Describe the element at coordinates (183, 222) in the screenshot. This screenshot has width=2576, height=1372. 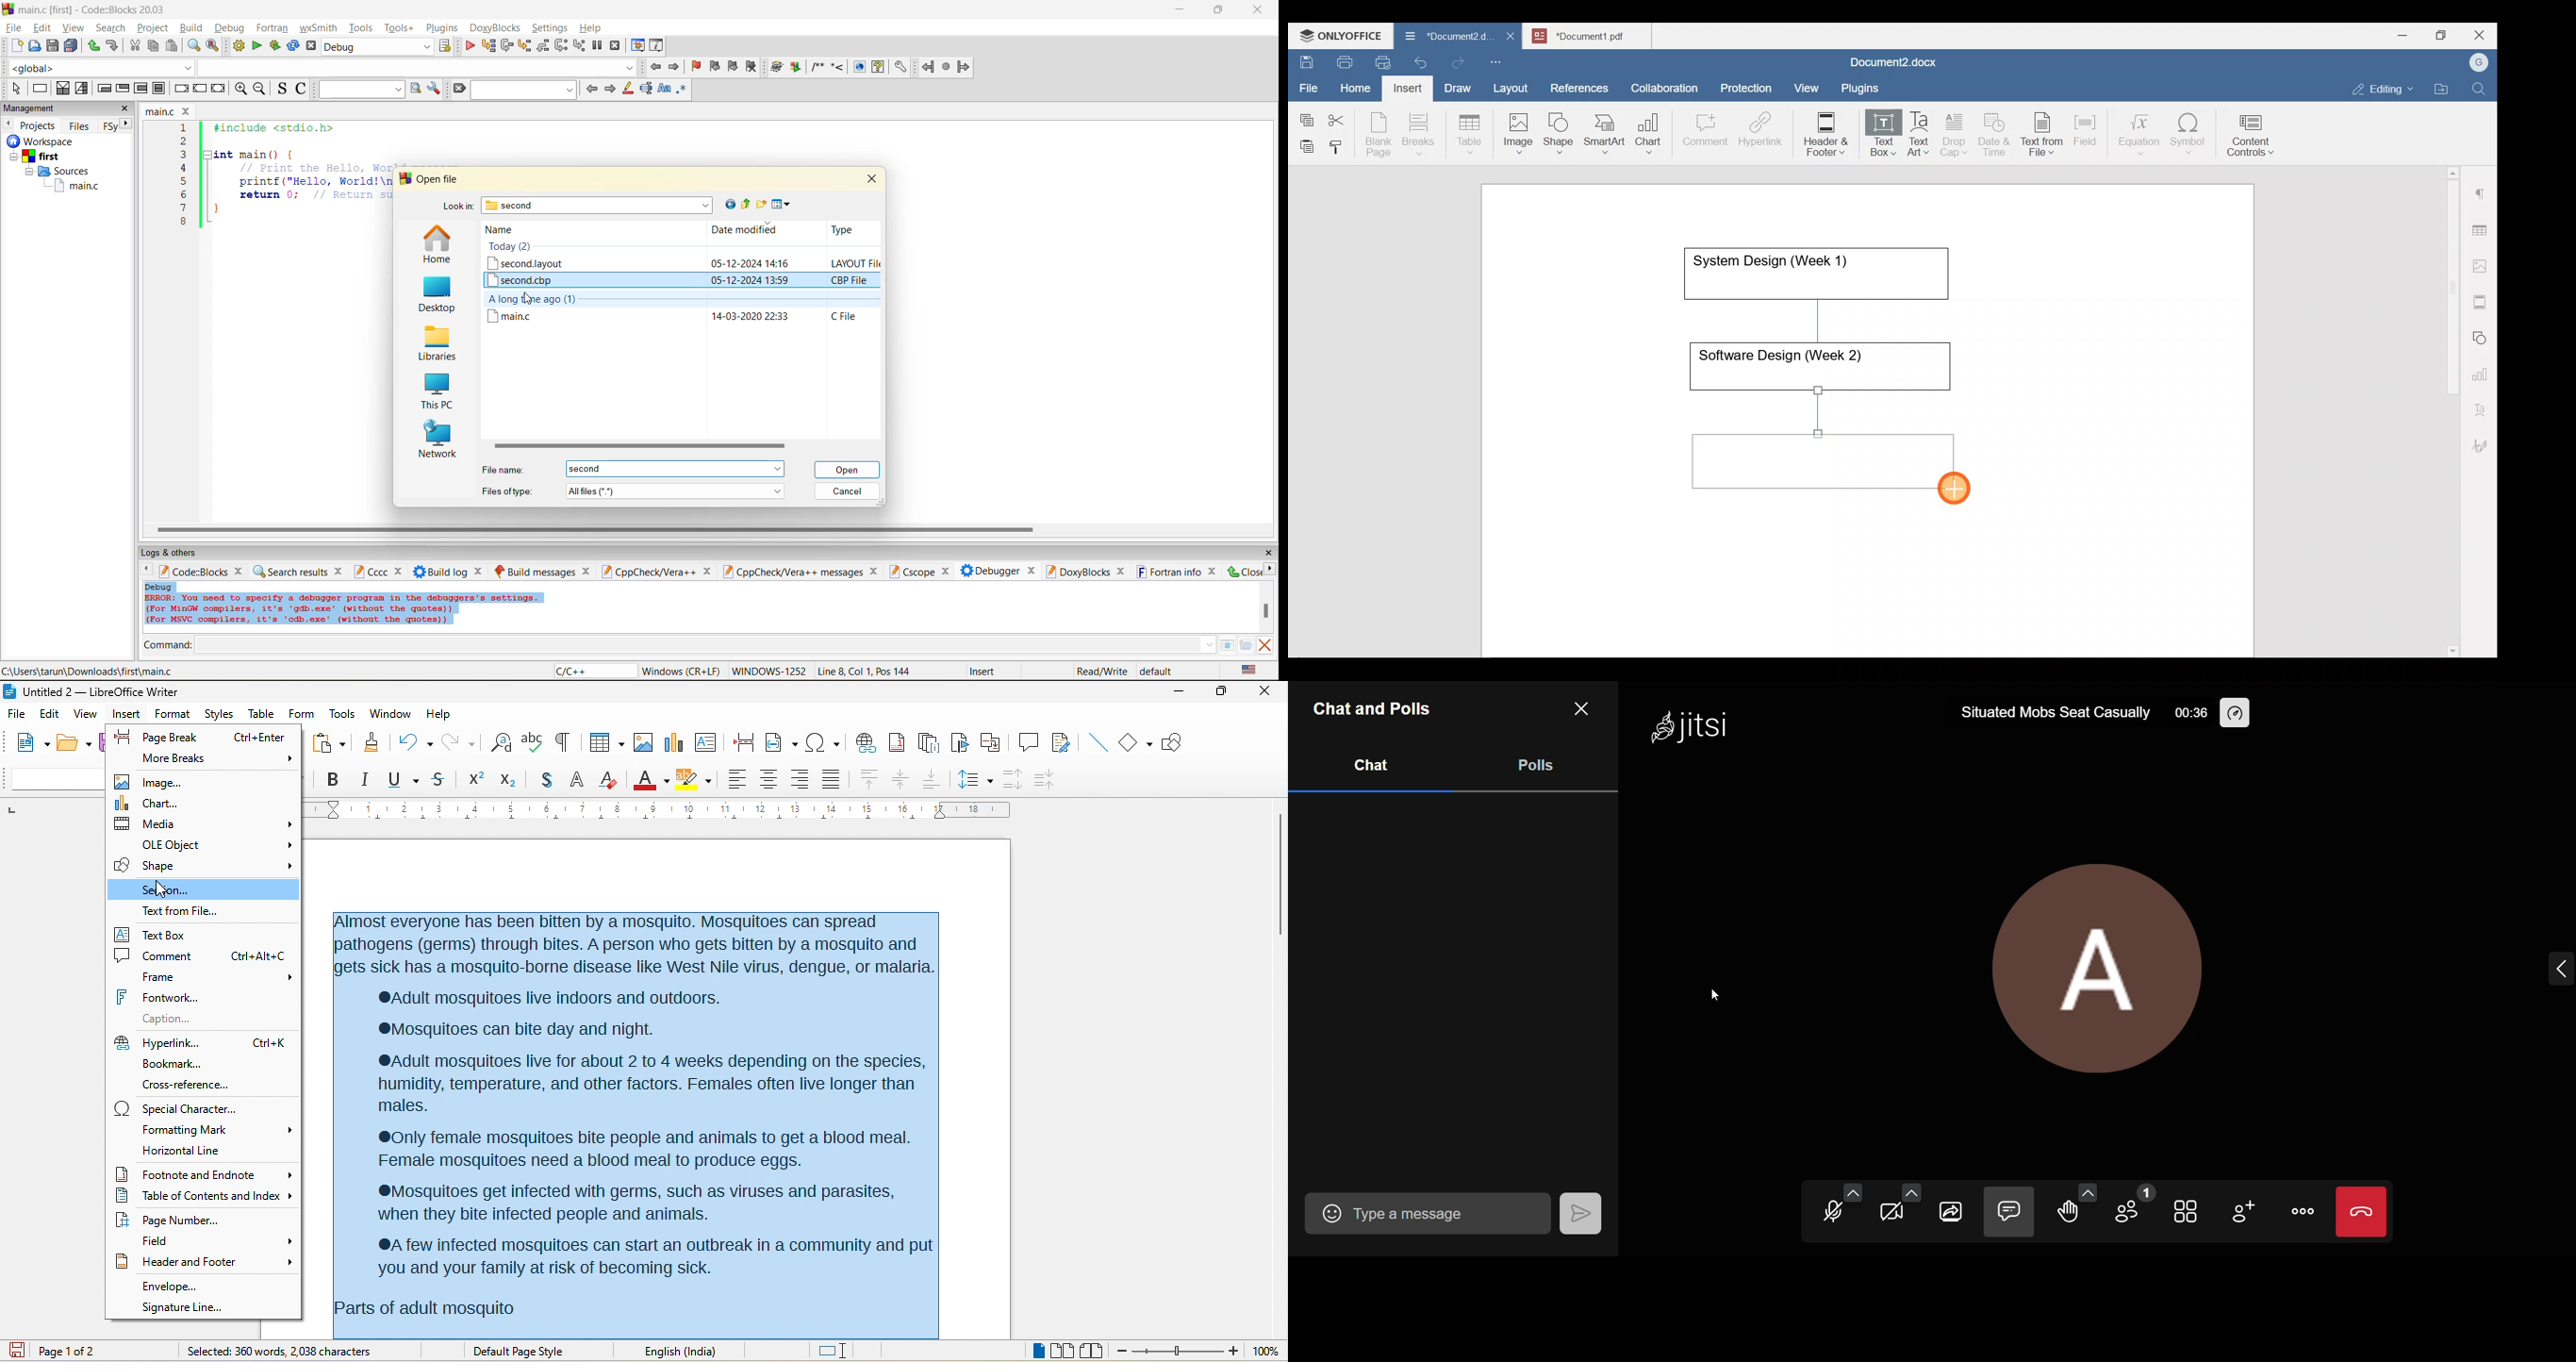
I see `8` at that location.